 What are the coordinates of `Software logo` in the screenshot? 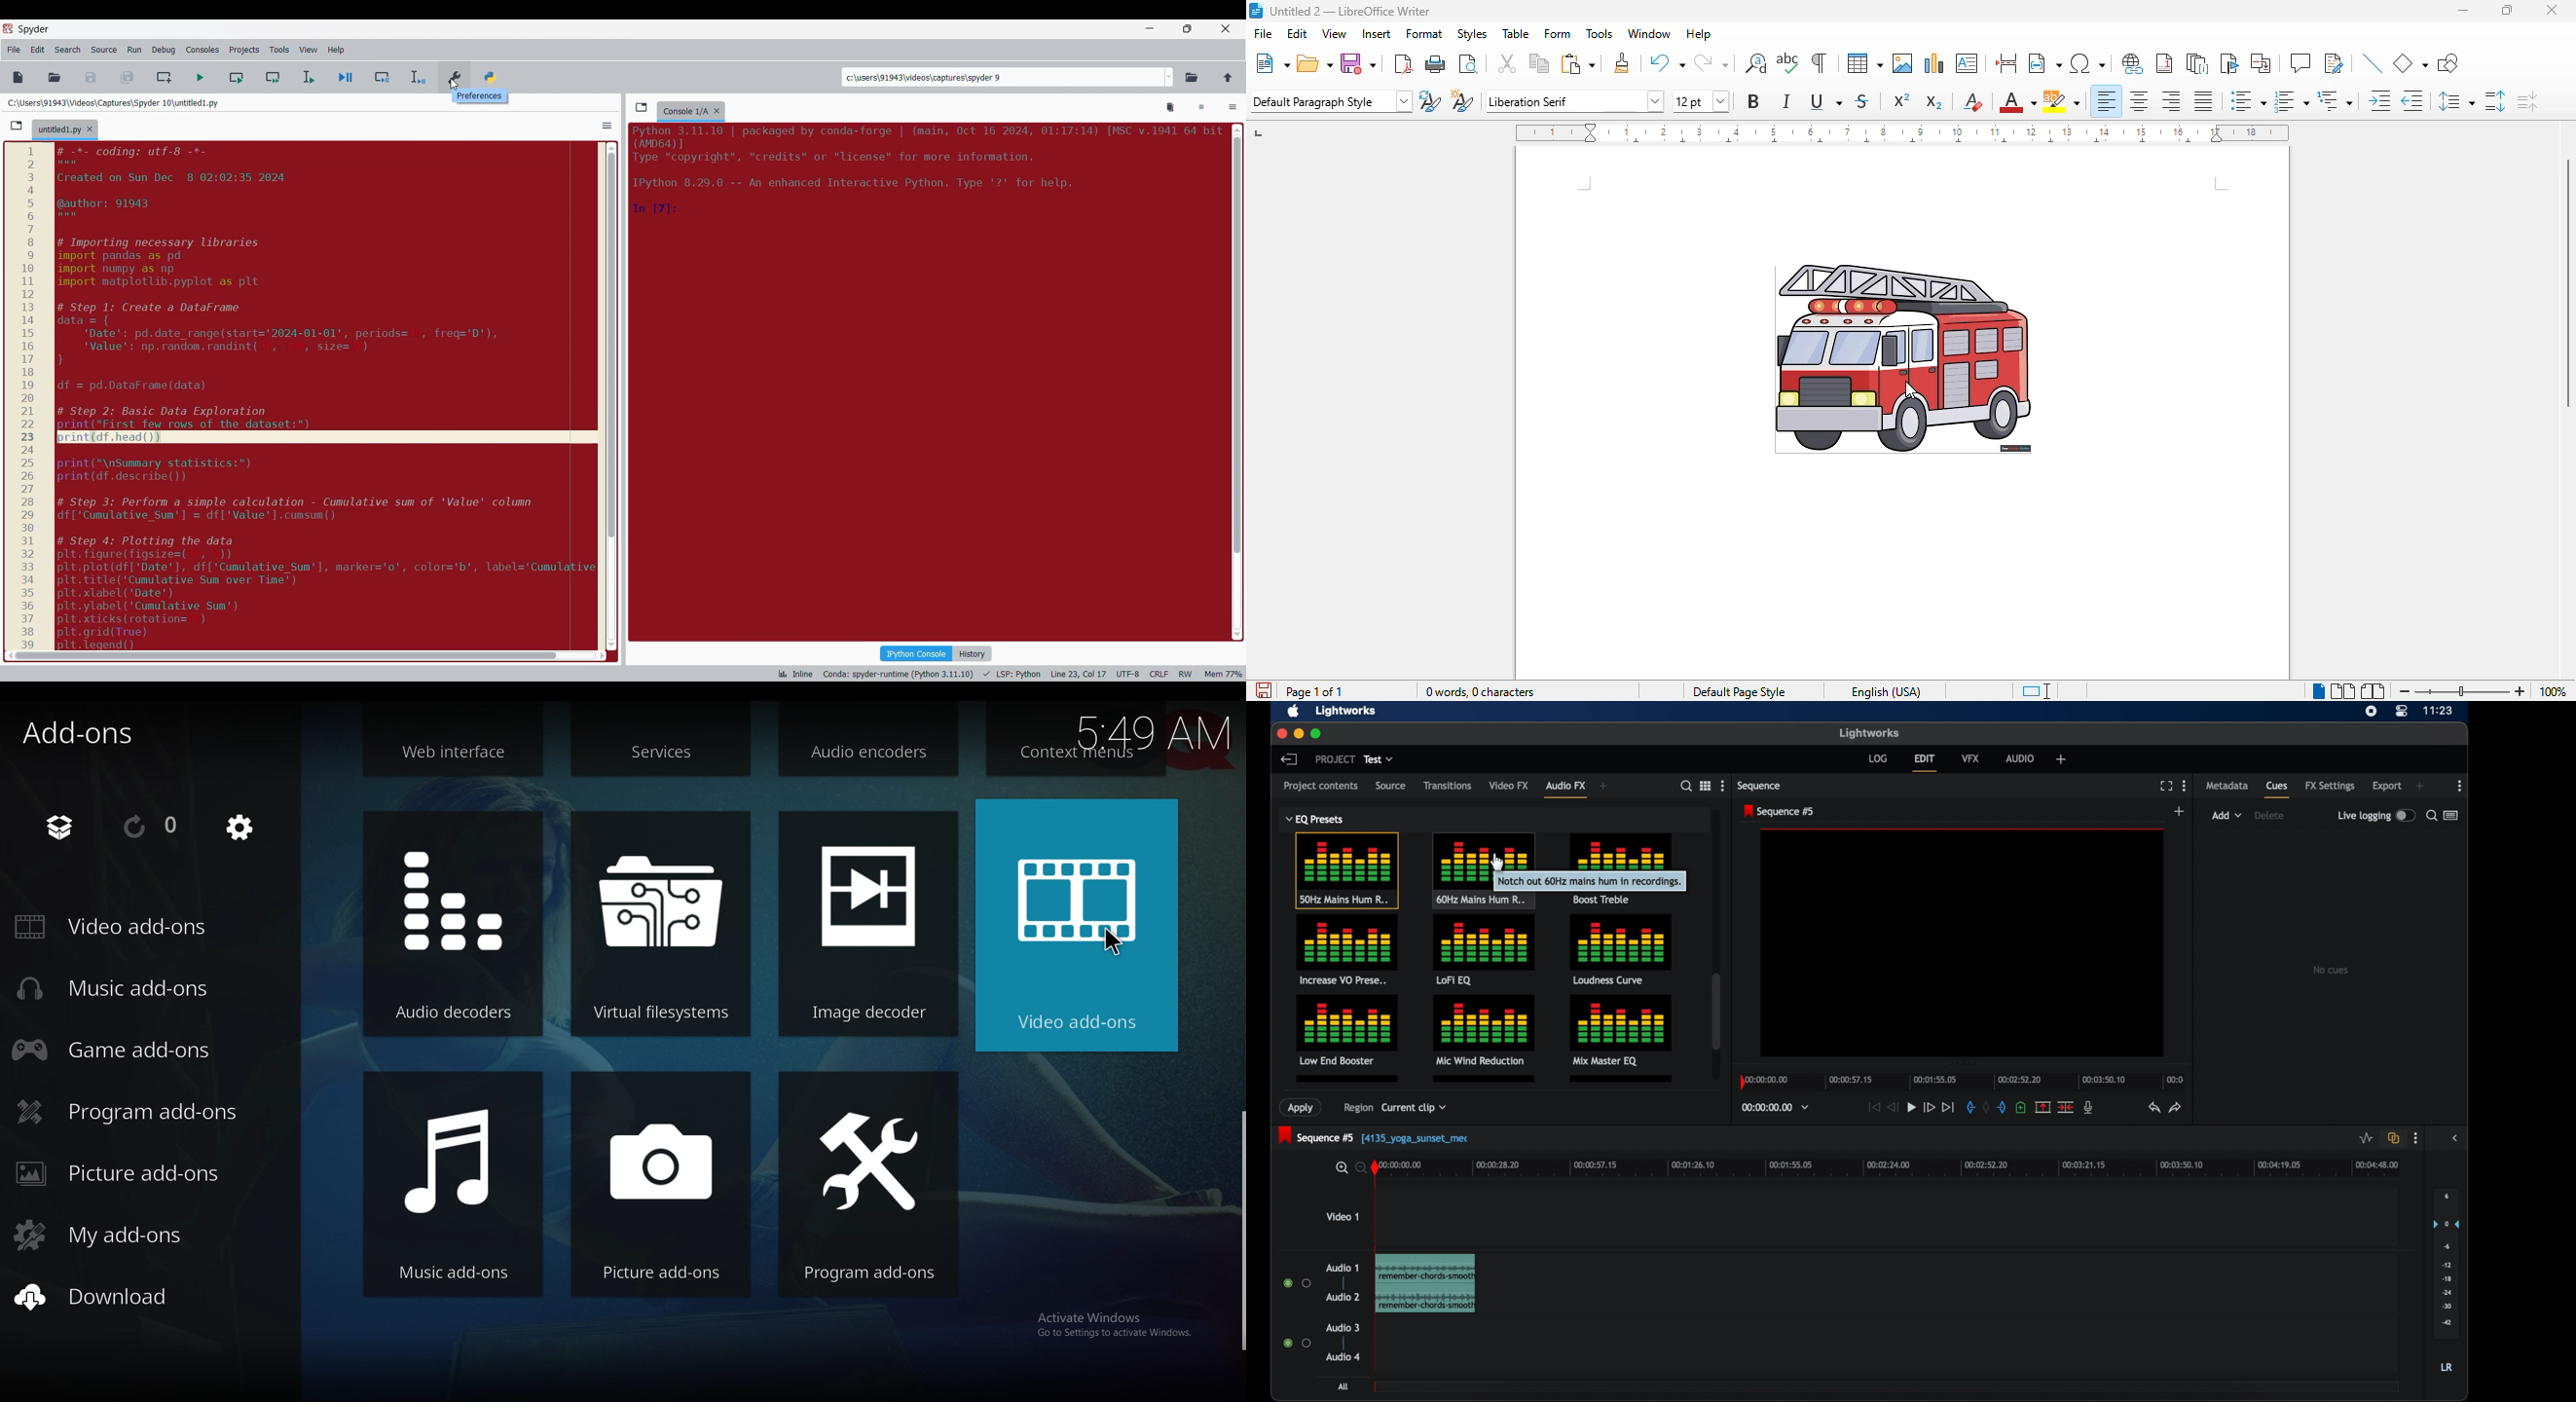 It's located at (8, 28).